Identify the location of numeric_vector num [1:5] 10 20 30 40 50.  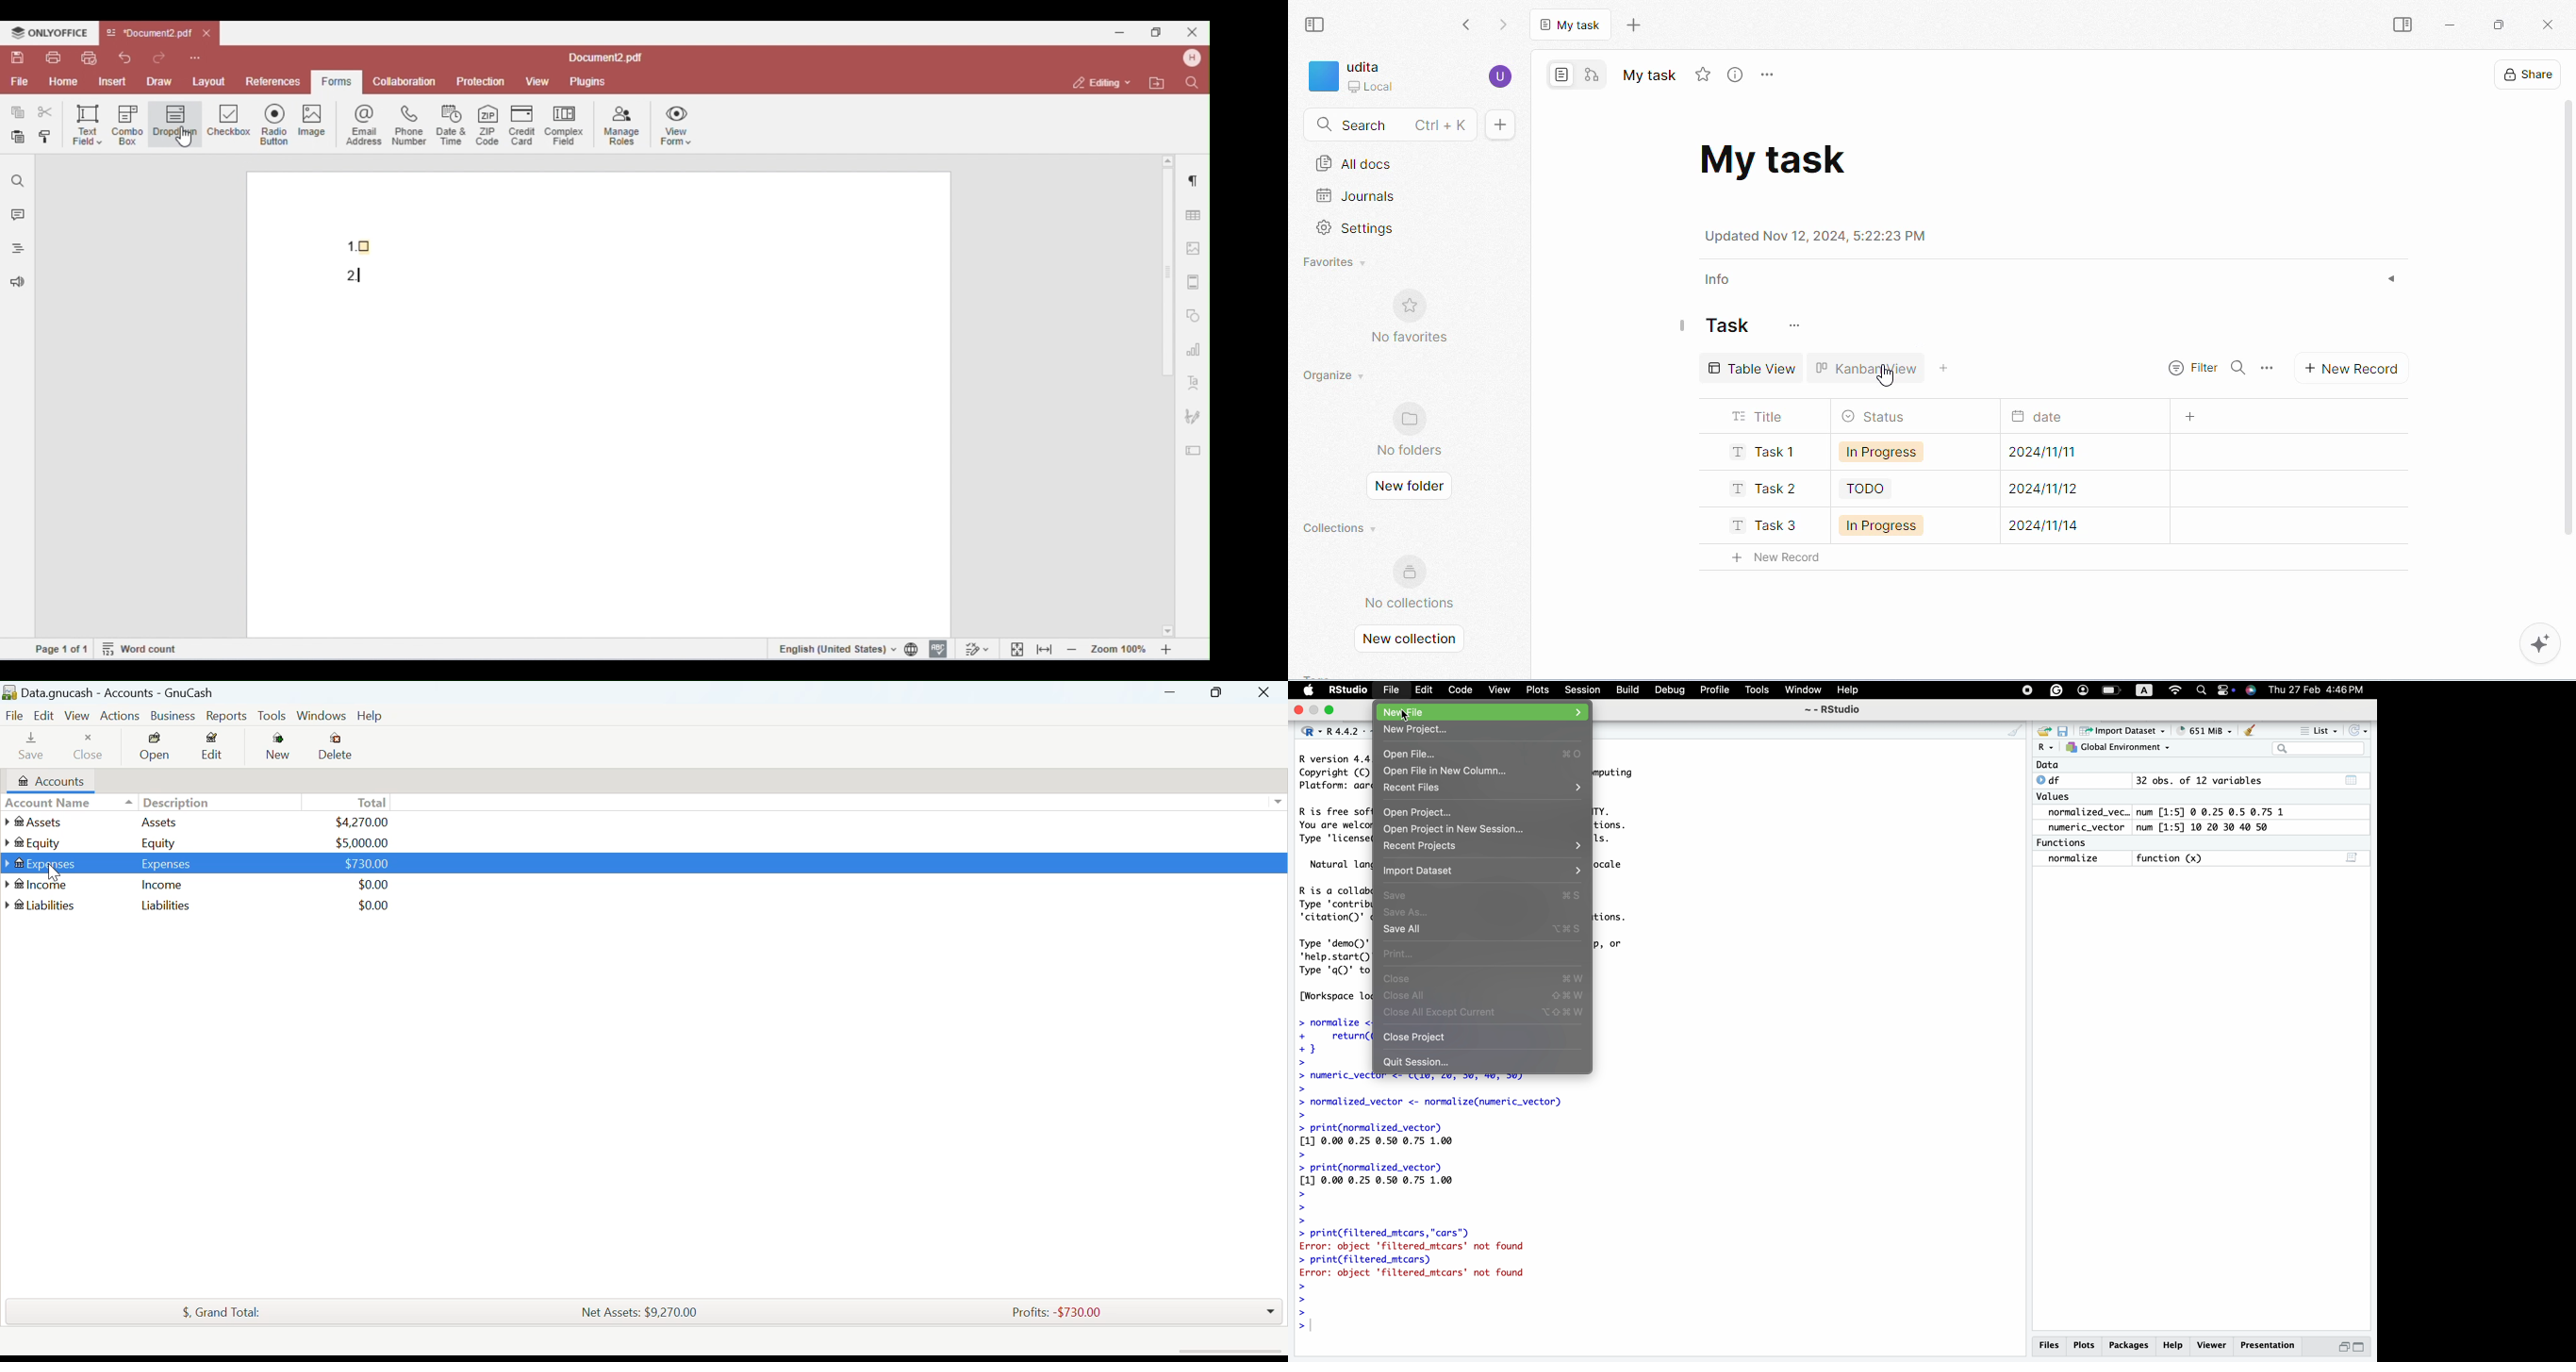
(2171, 828).